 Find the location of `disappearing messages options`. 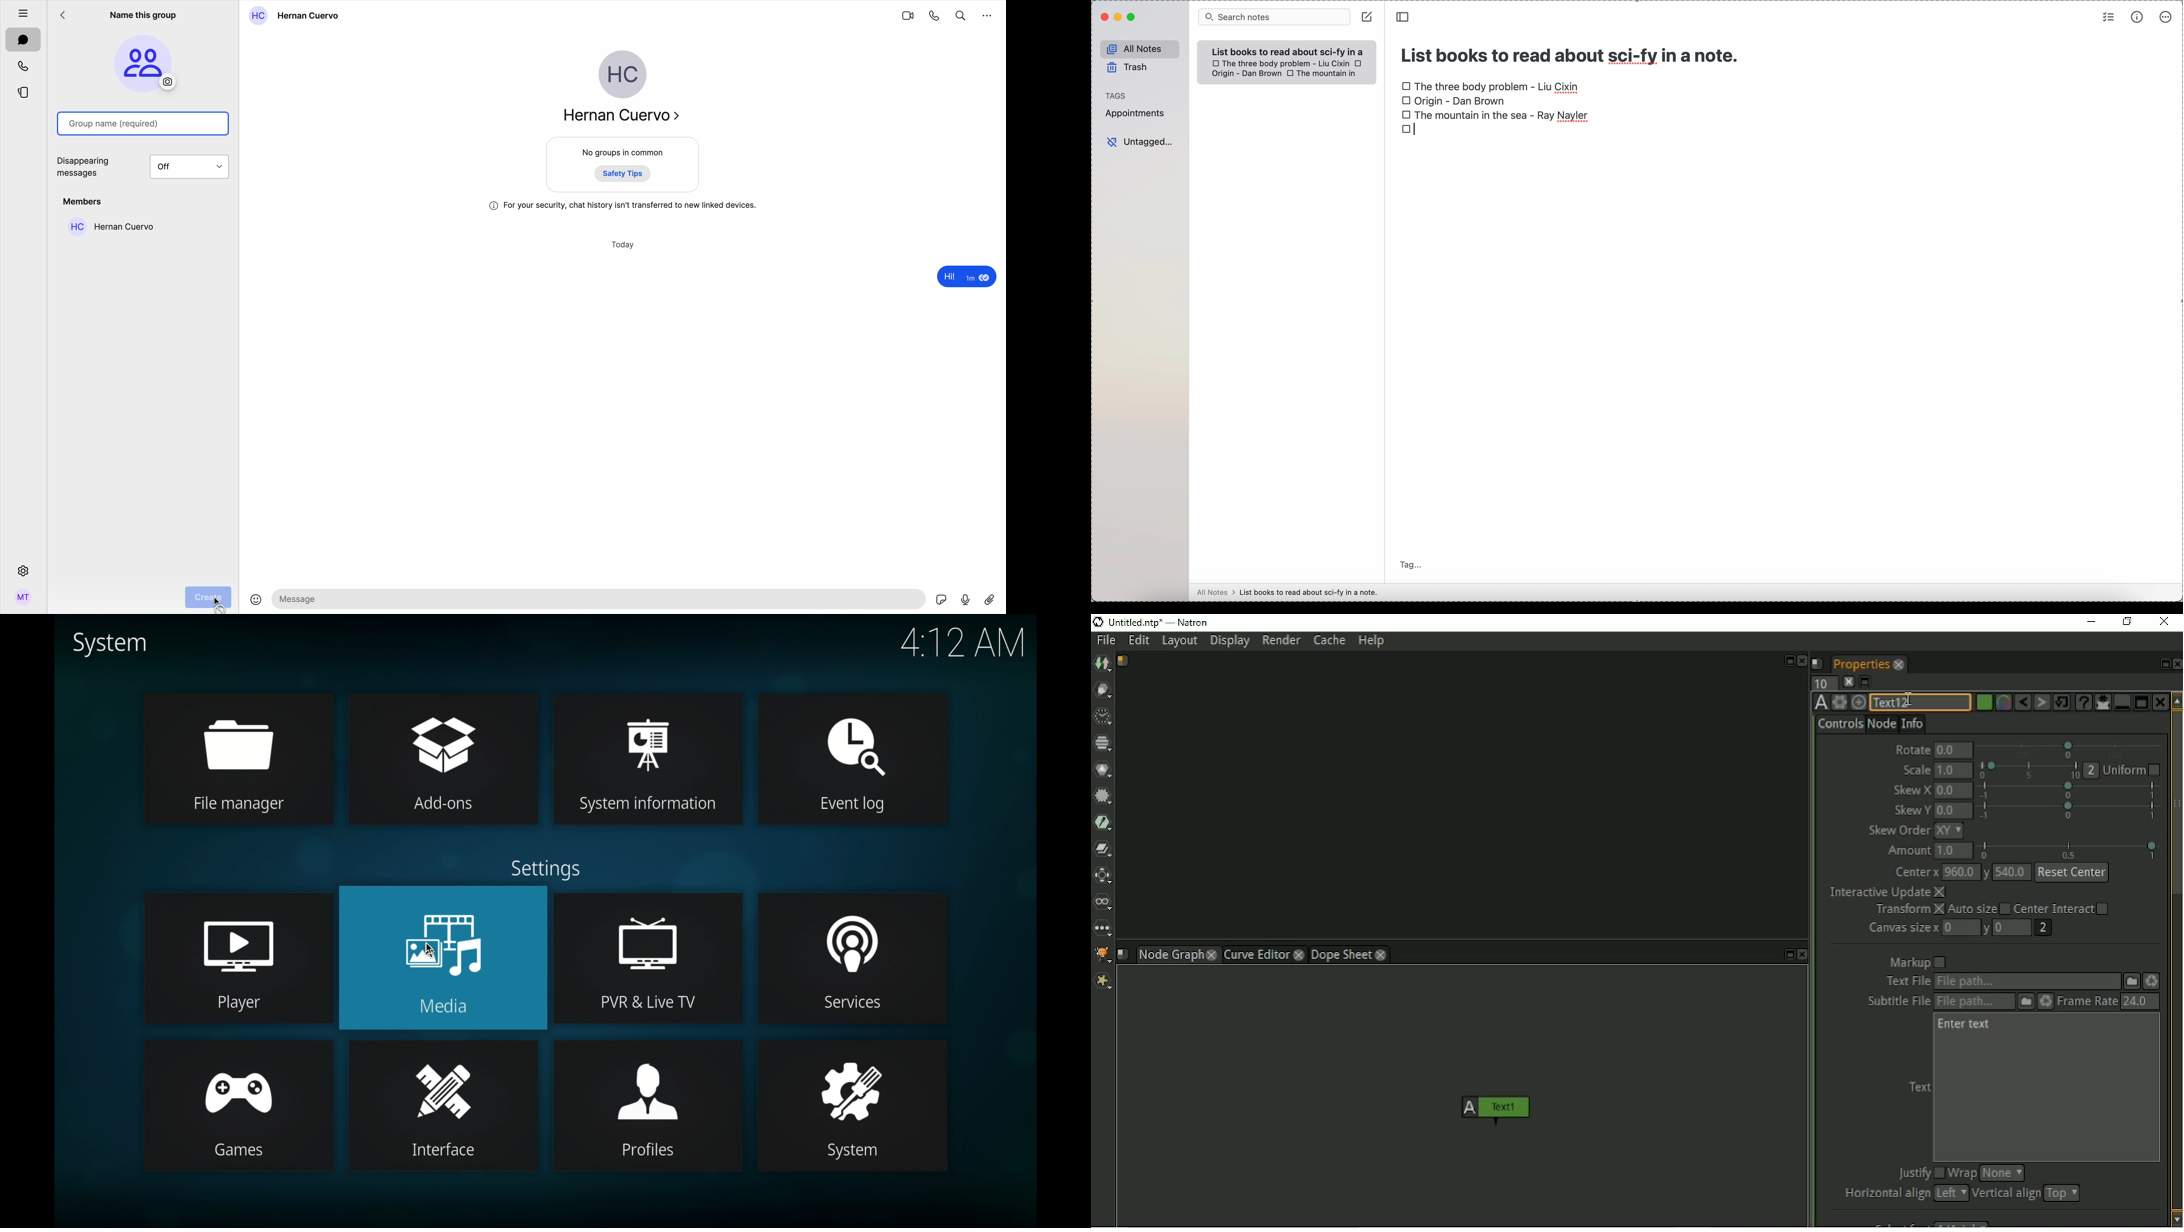

disappearing messages options is located at coordinates (146, 168).